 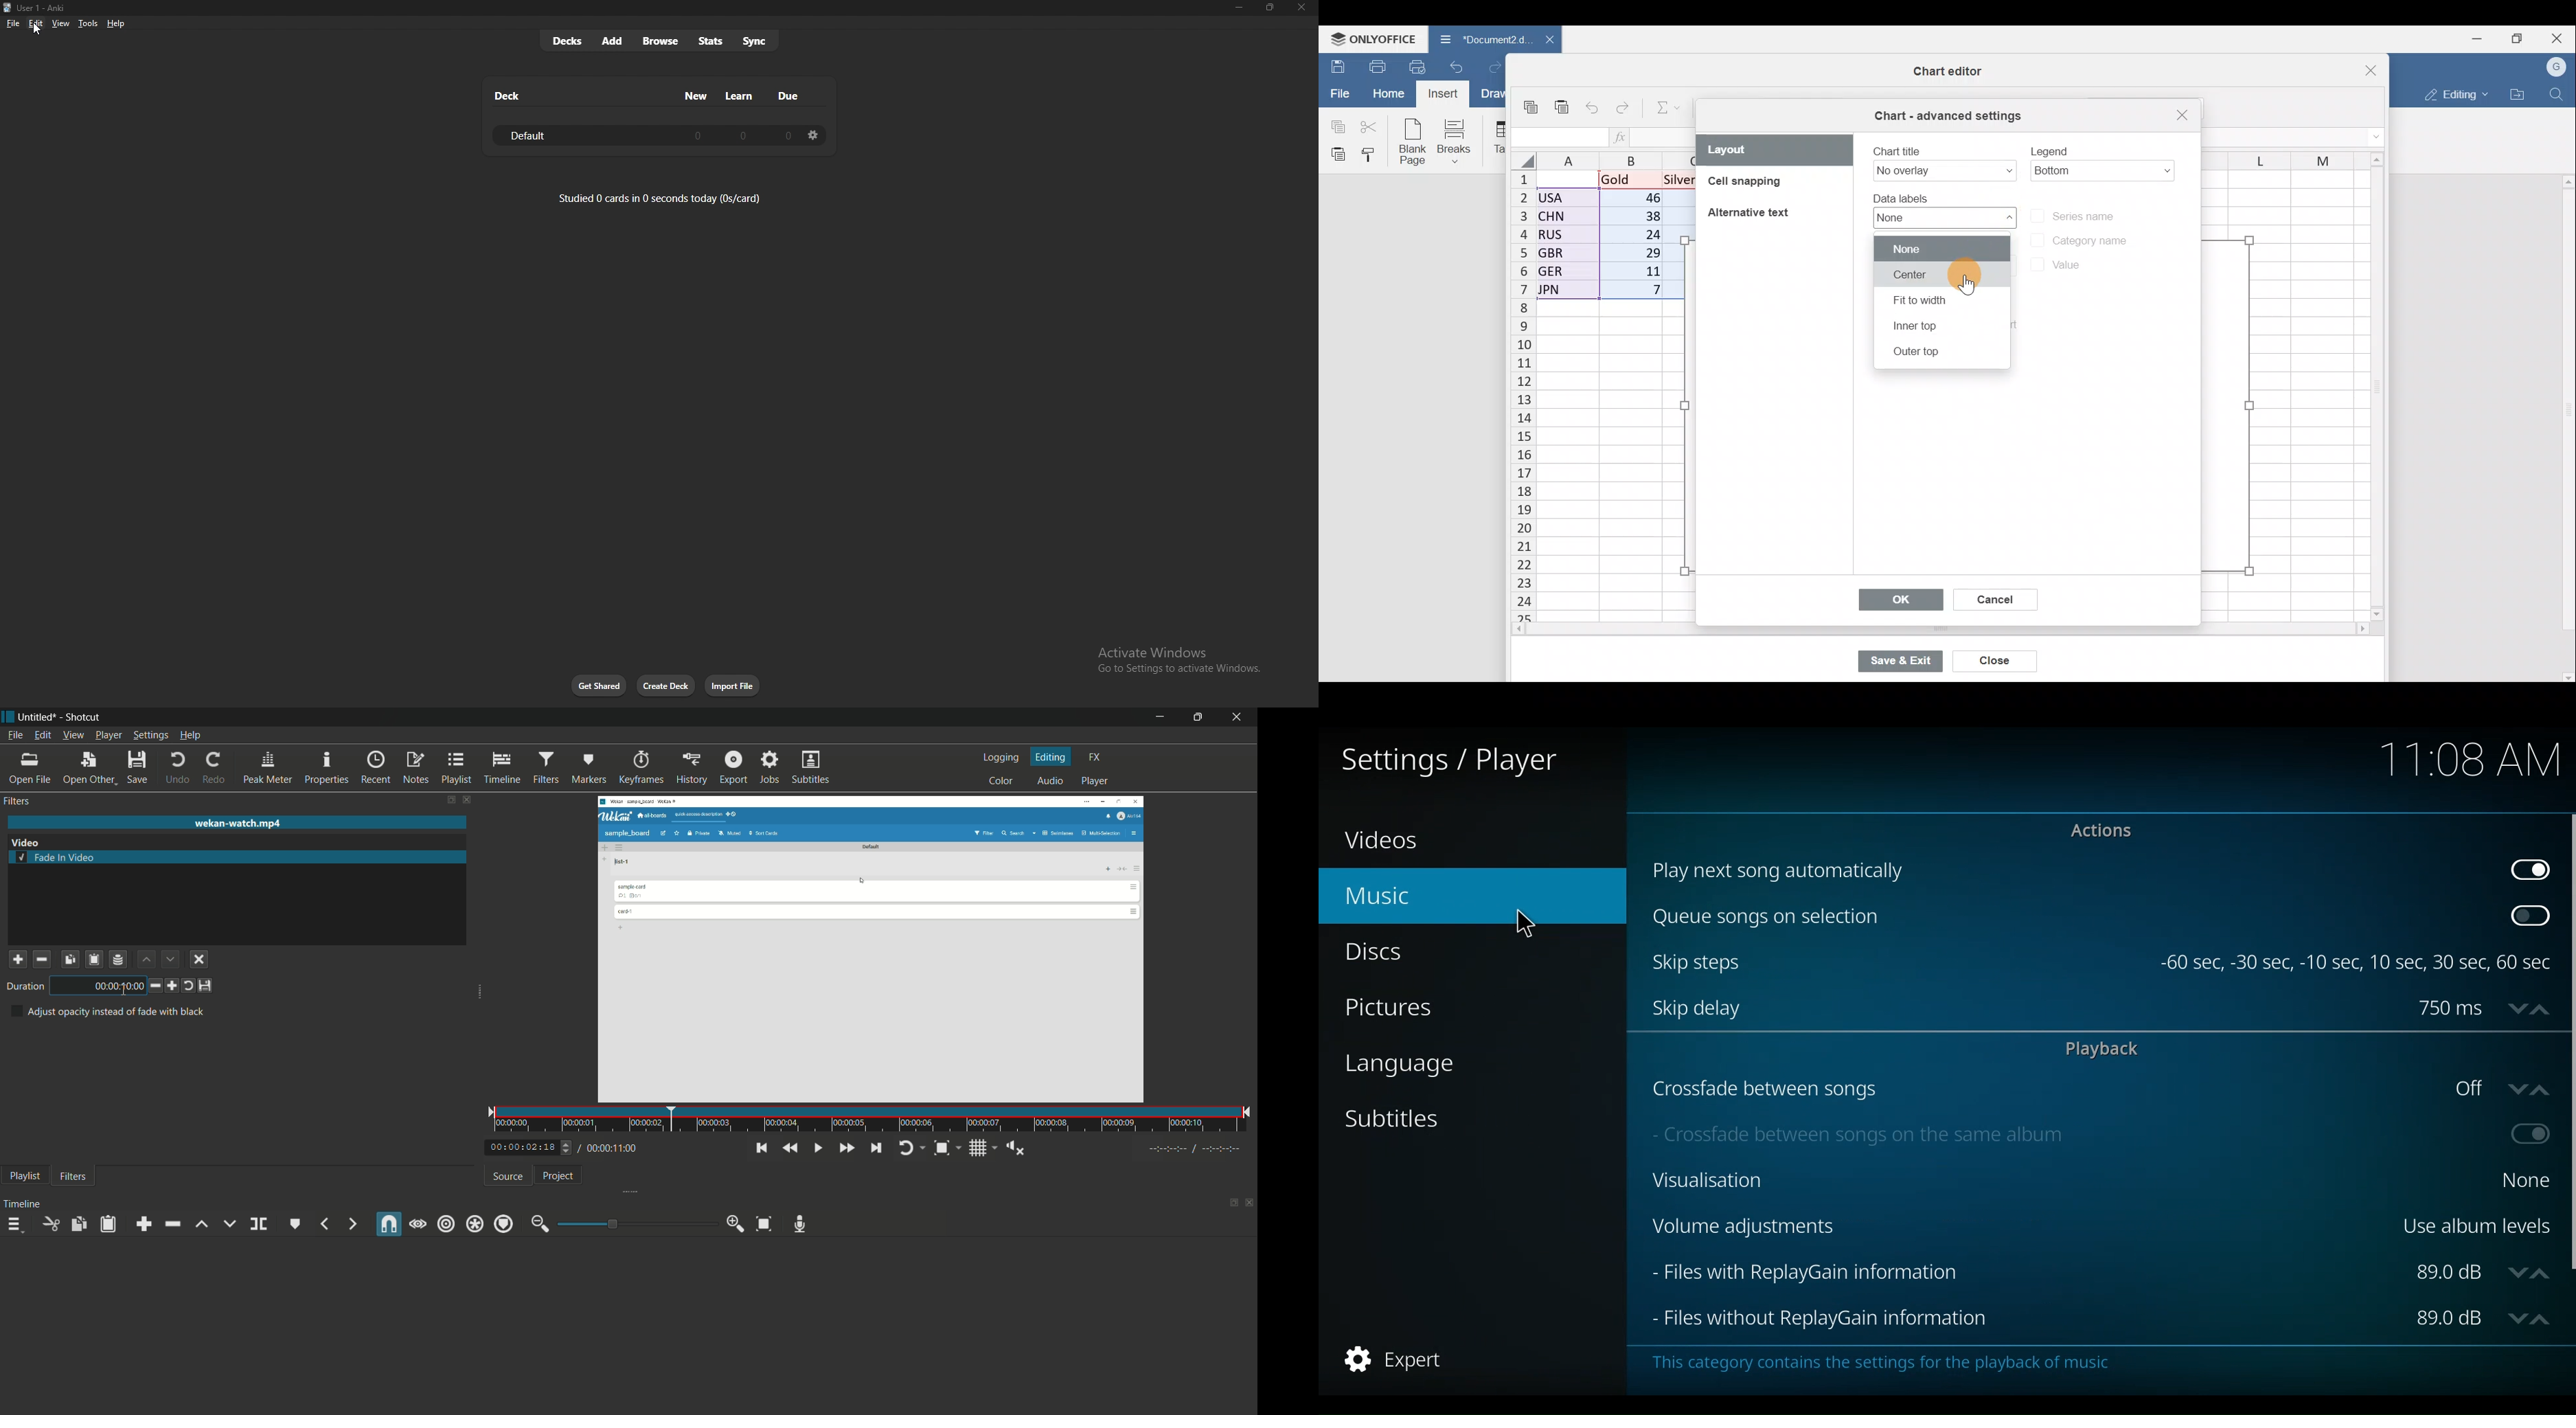 I want to click on help menu, so click(x=192, y=735).